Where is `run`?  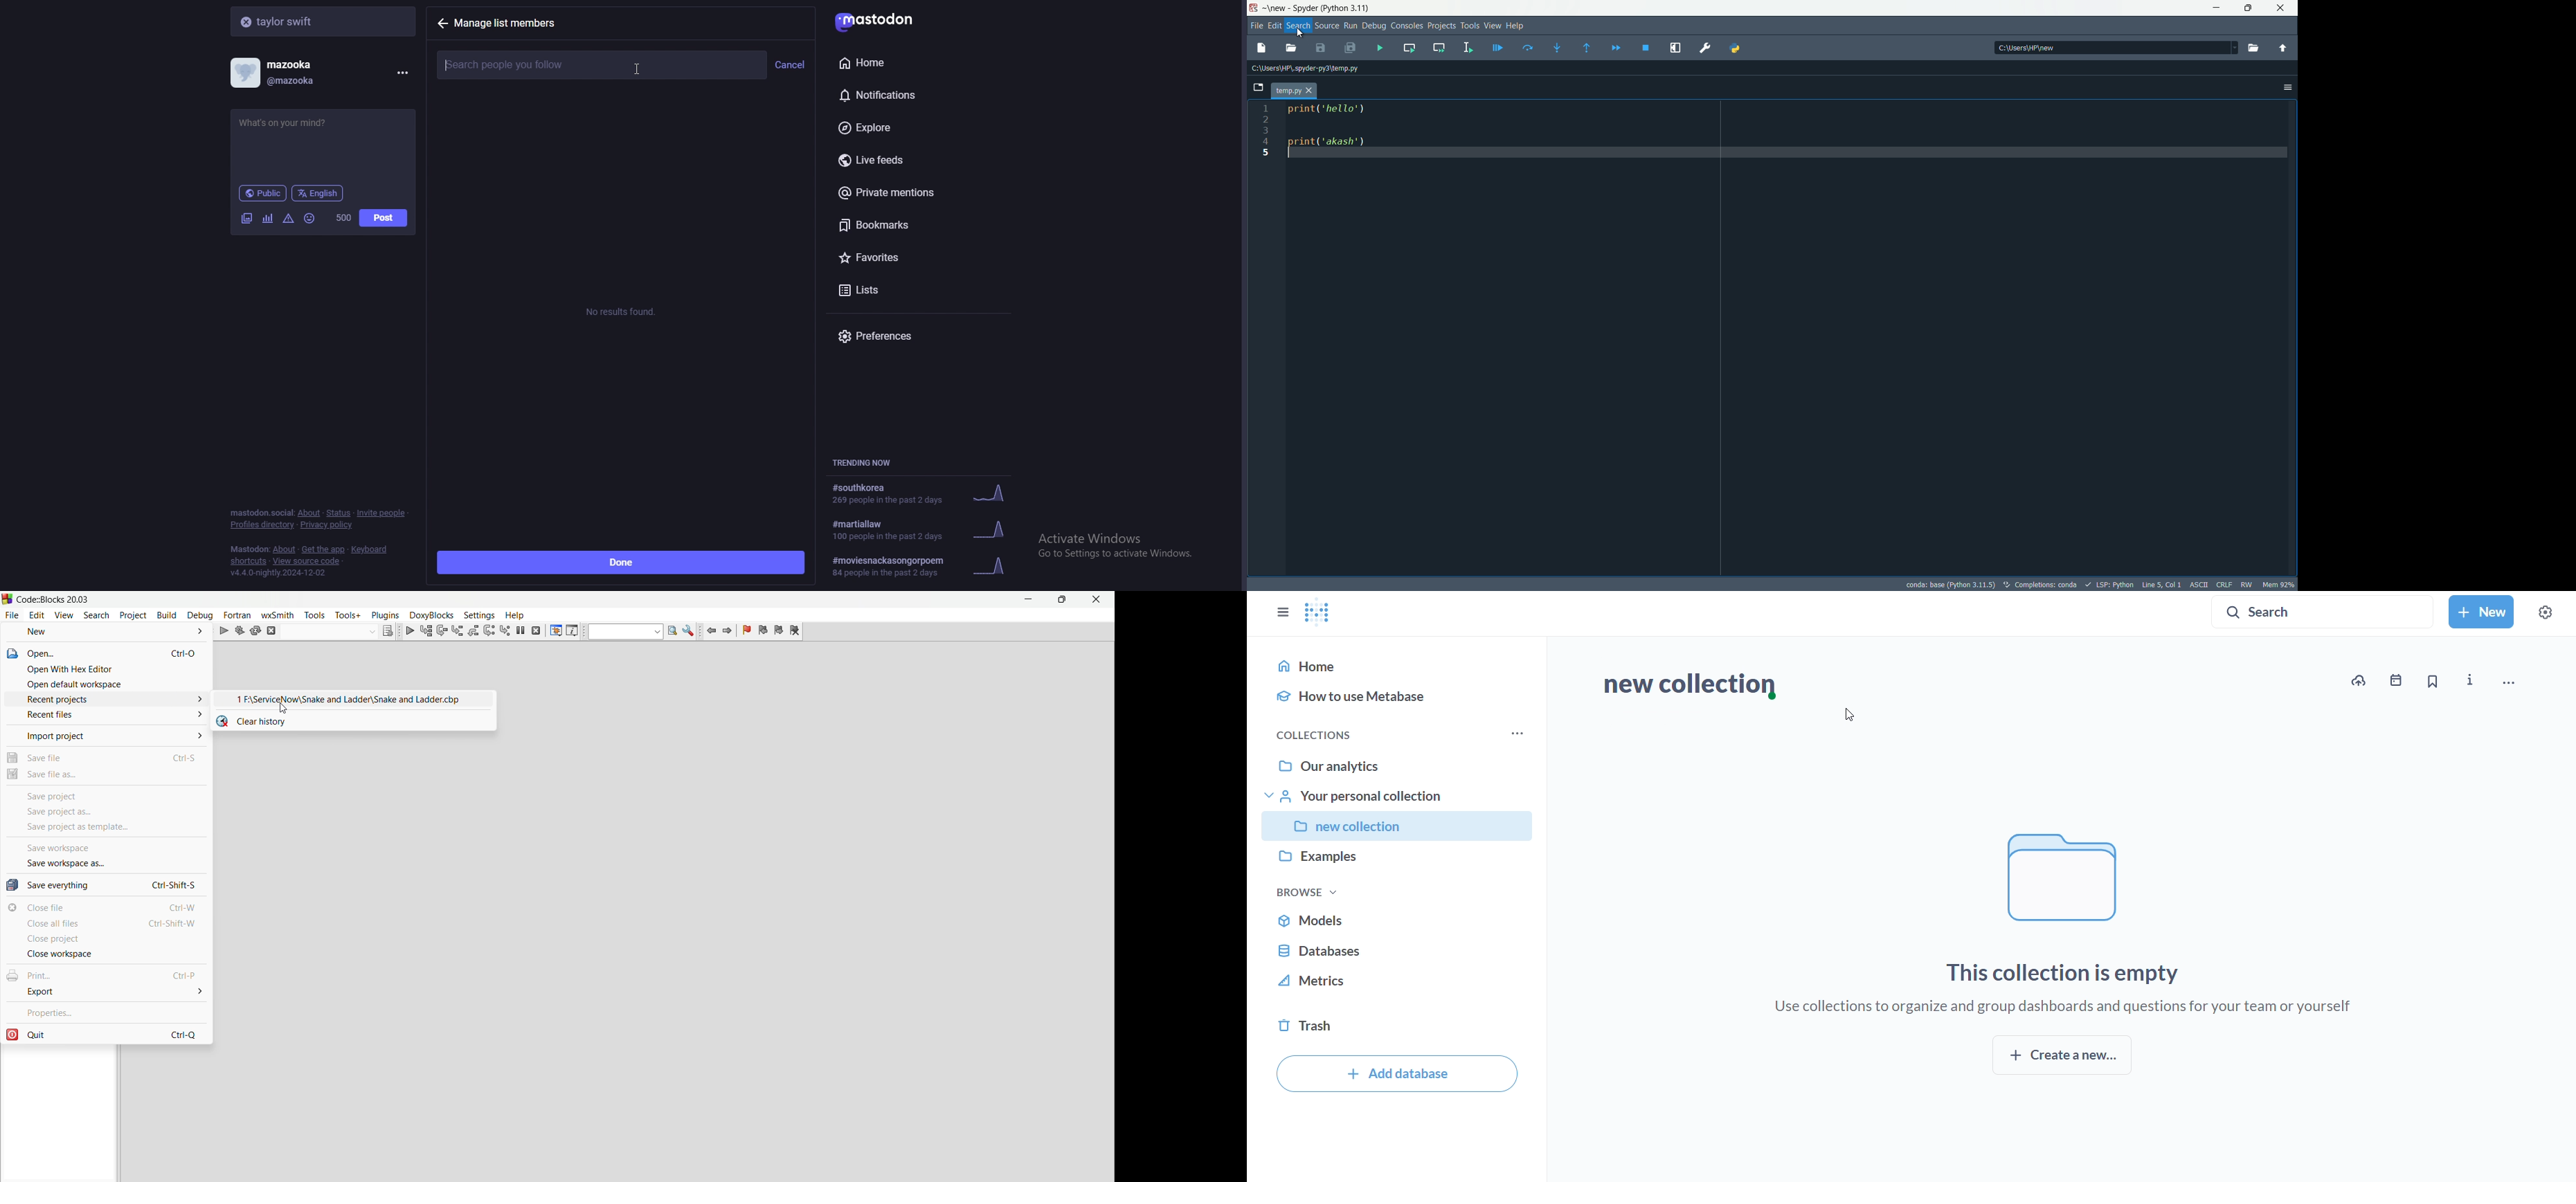
run is located at coordinates (225, 632).